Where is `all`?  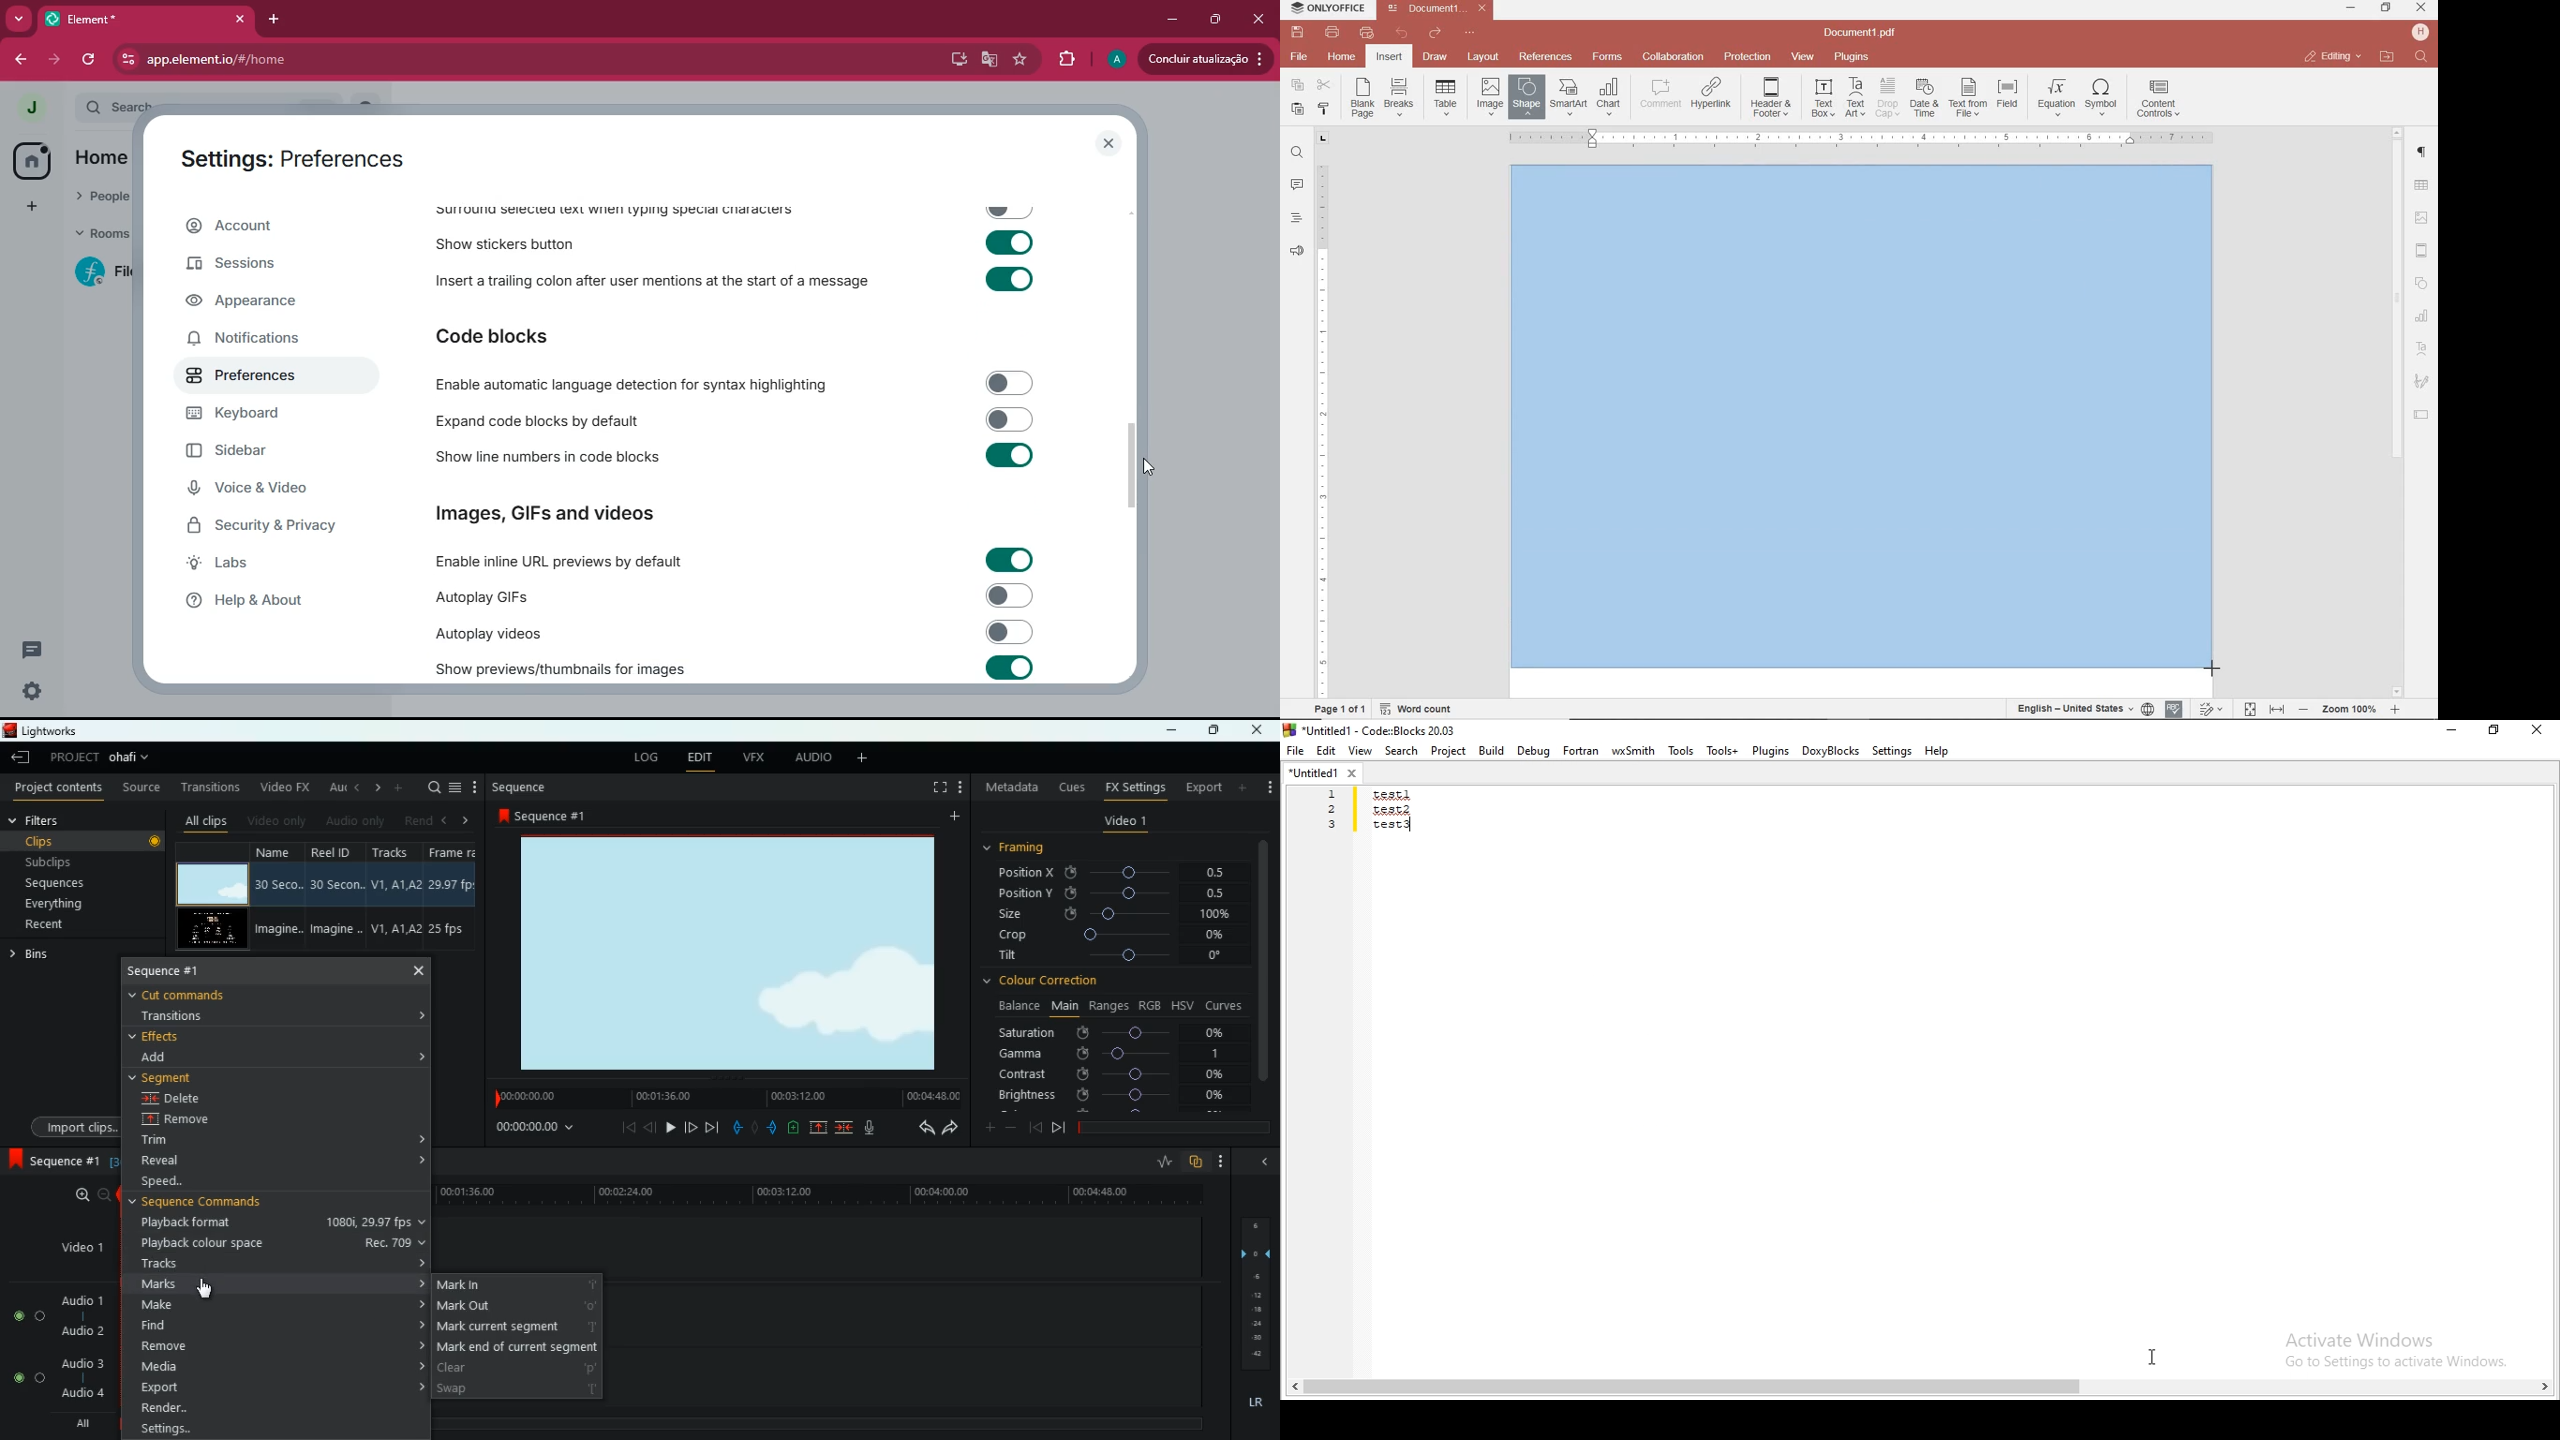
all is located at coordinates (78, 1426).